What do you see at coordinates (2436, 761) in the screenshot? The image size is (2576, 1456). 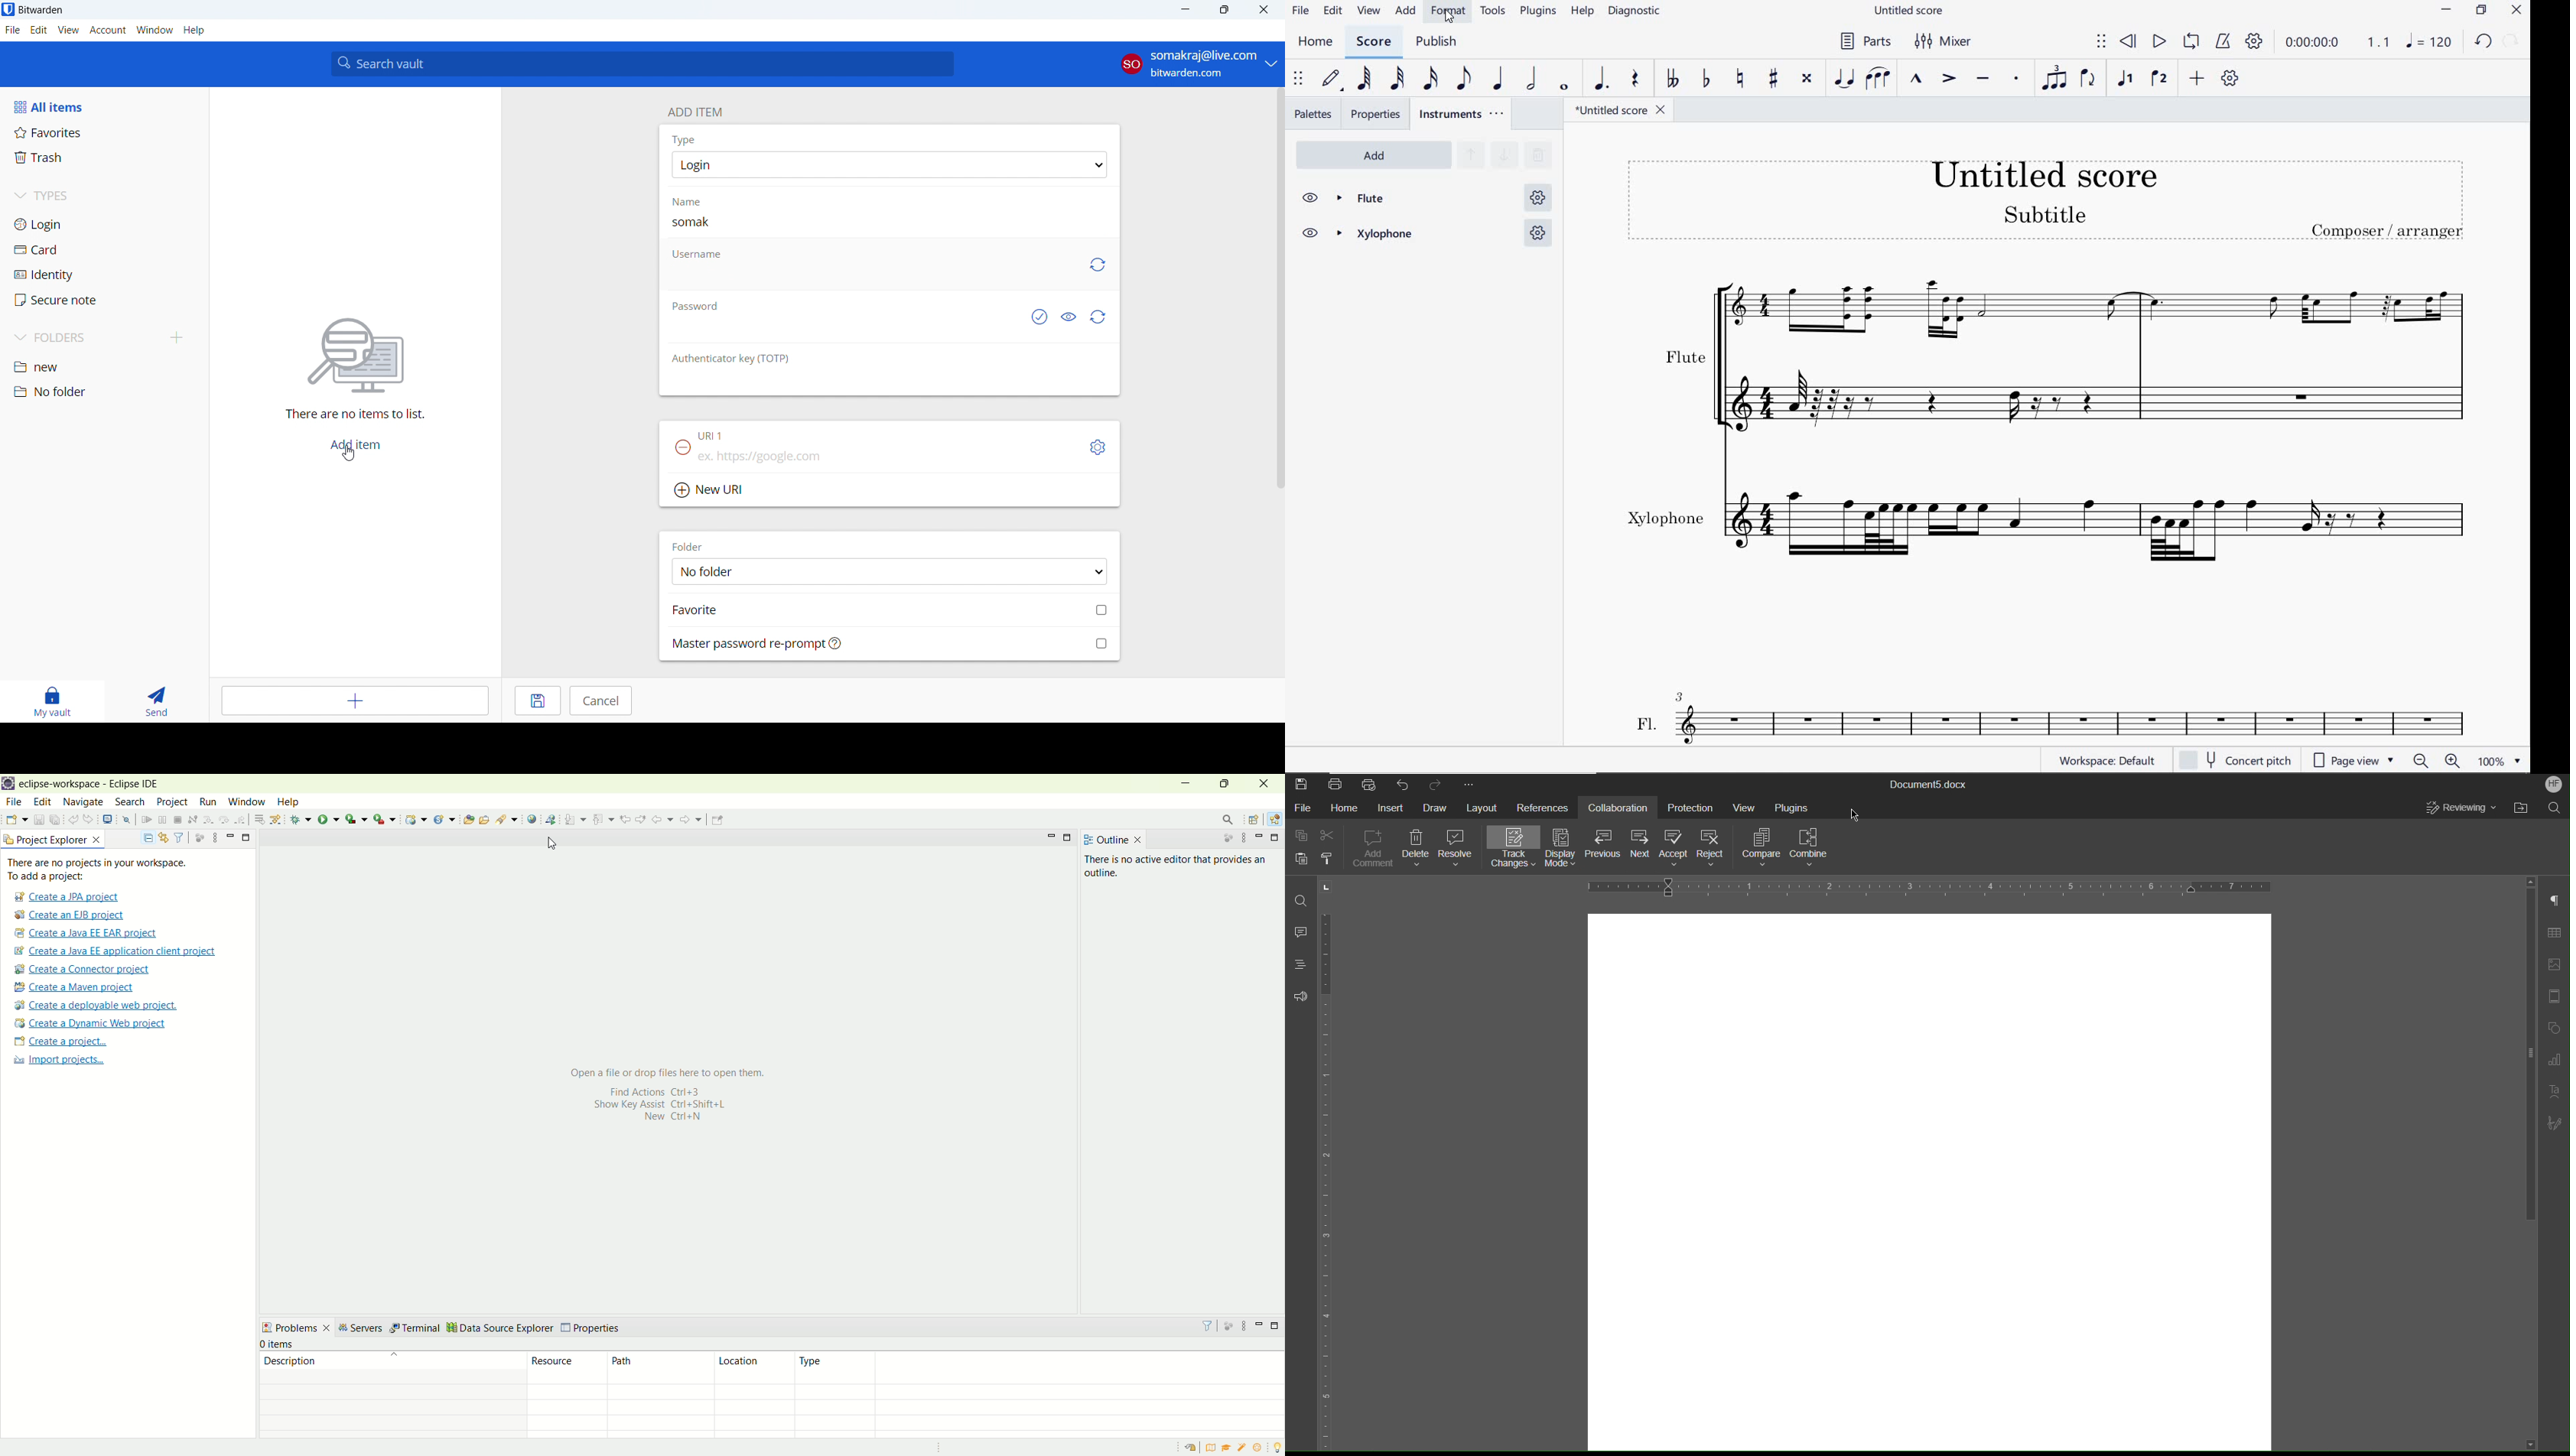 I see `ZOOM OUT OR ZOOM IN` at bounding box center [2436, 761].